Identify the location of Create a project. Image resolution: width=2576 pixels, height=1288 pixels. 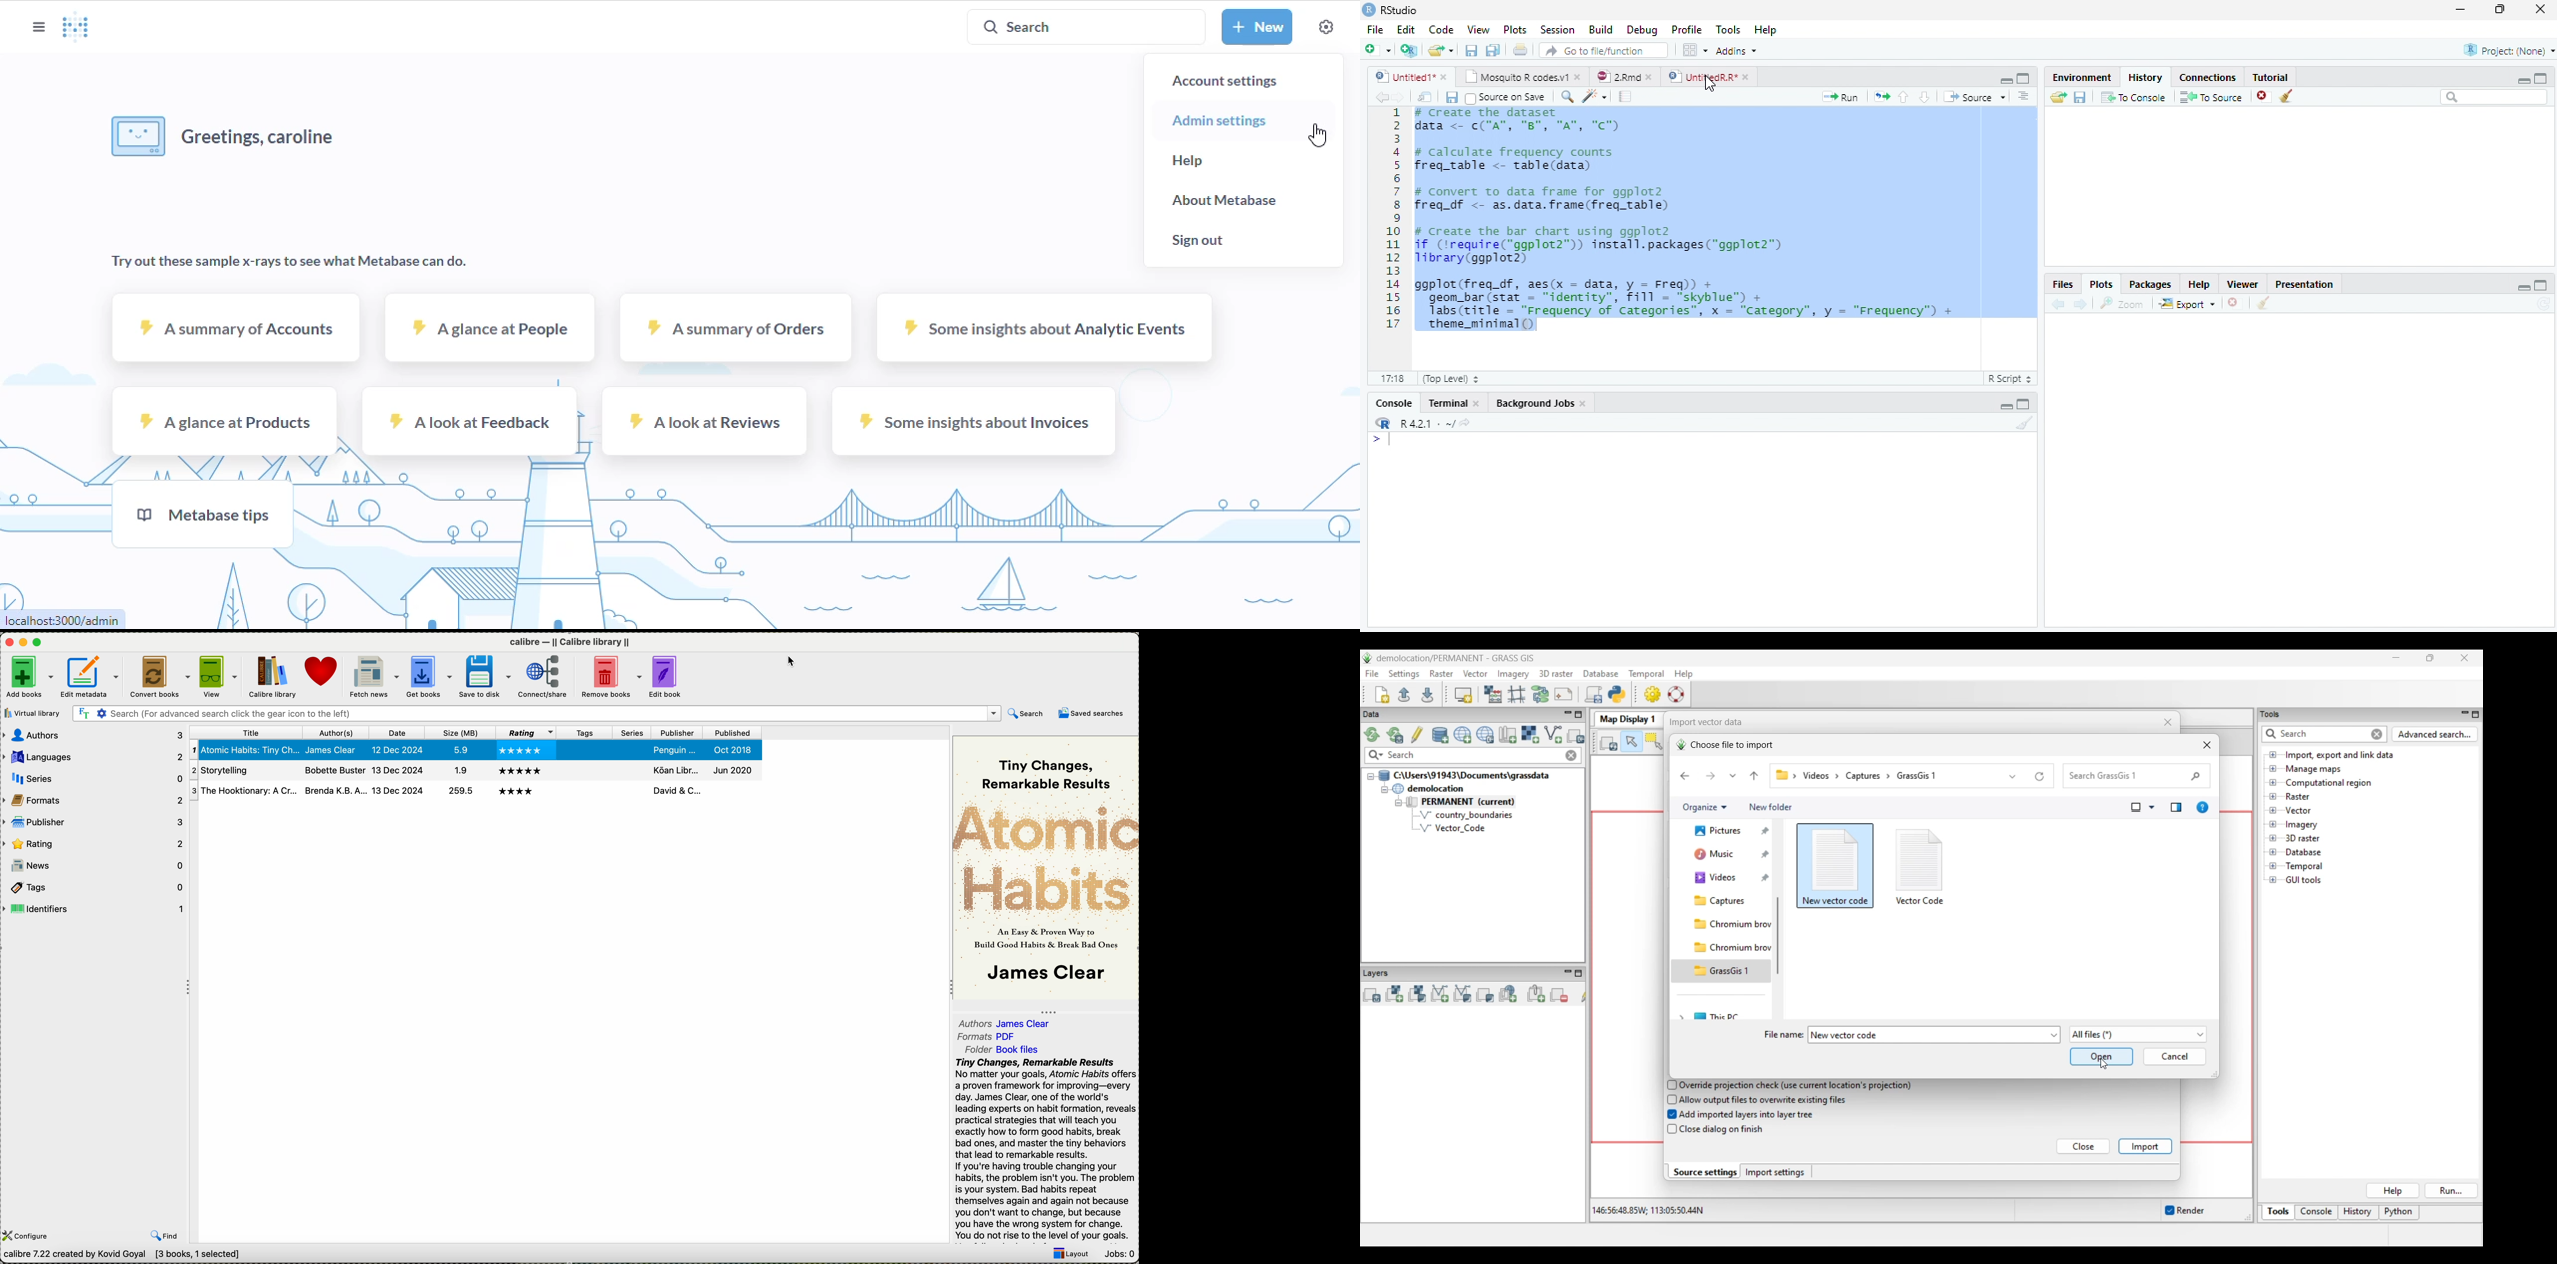
(1408, 49).